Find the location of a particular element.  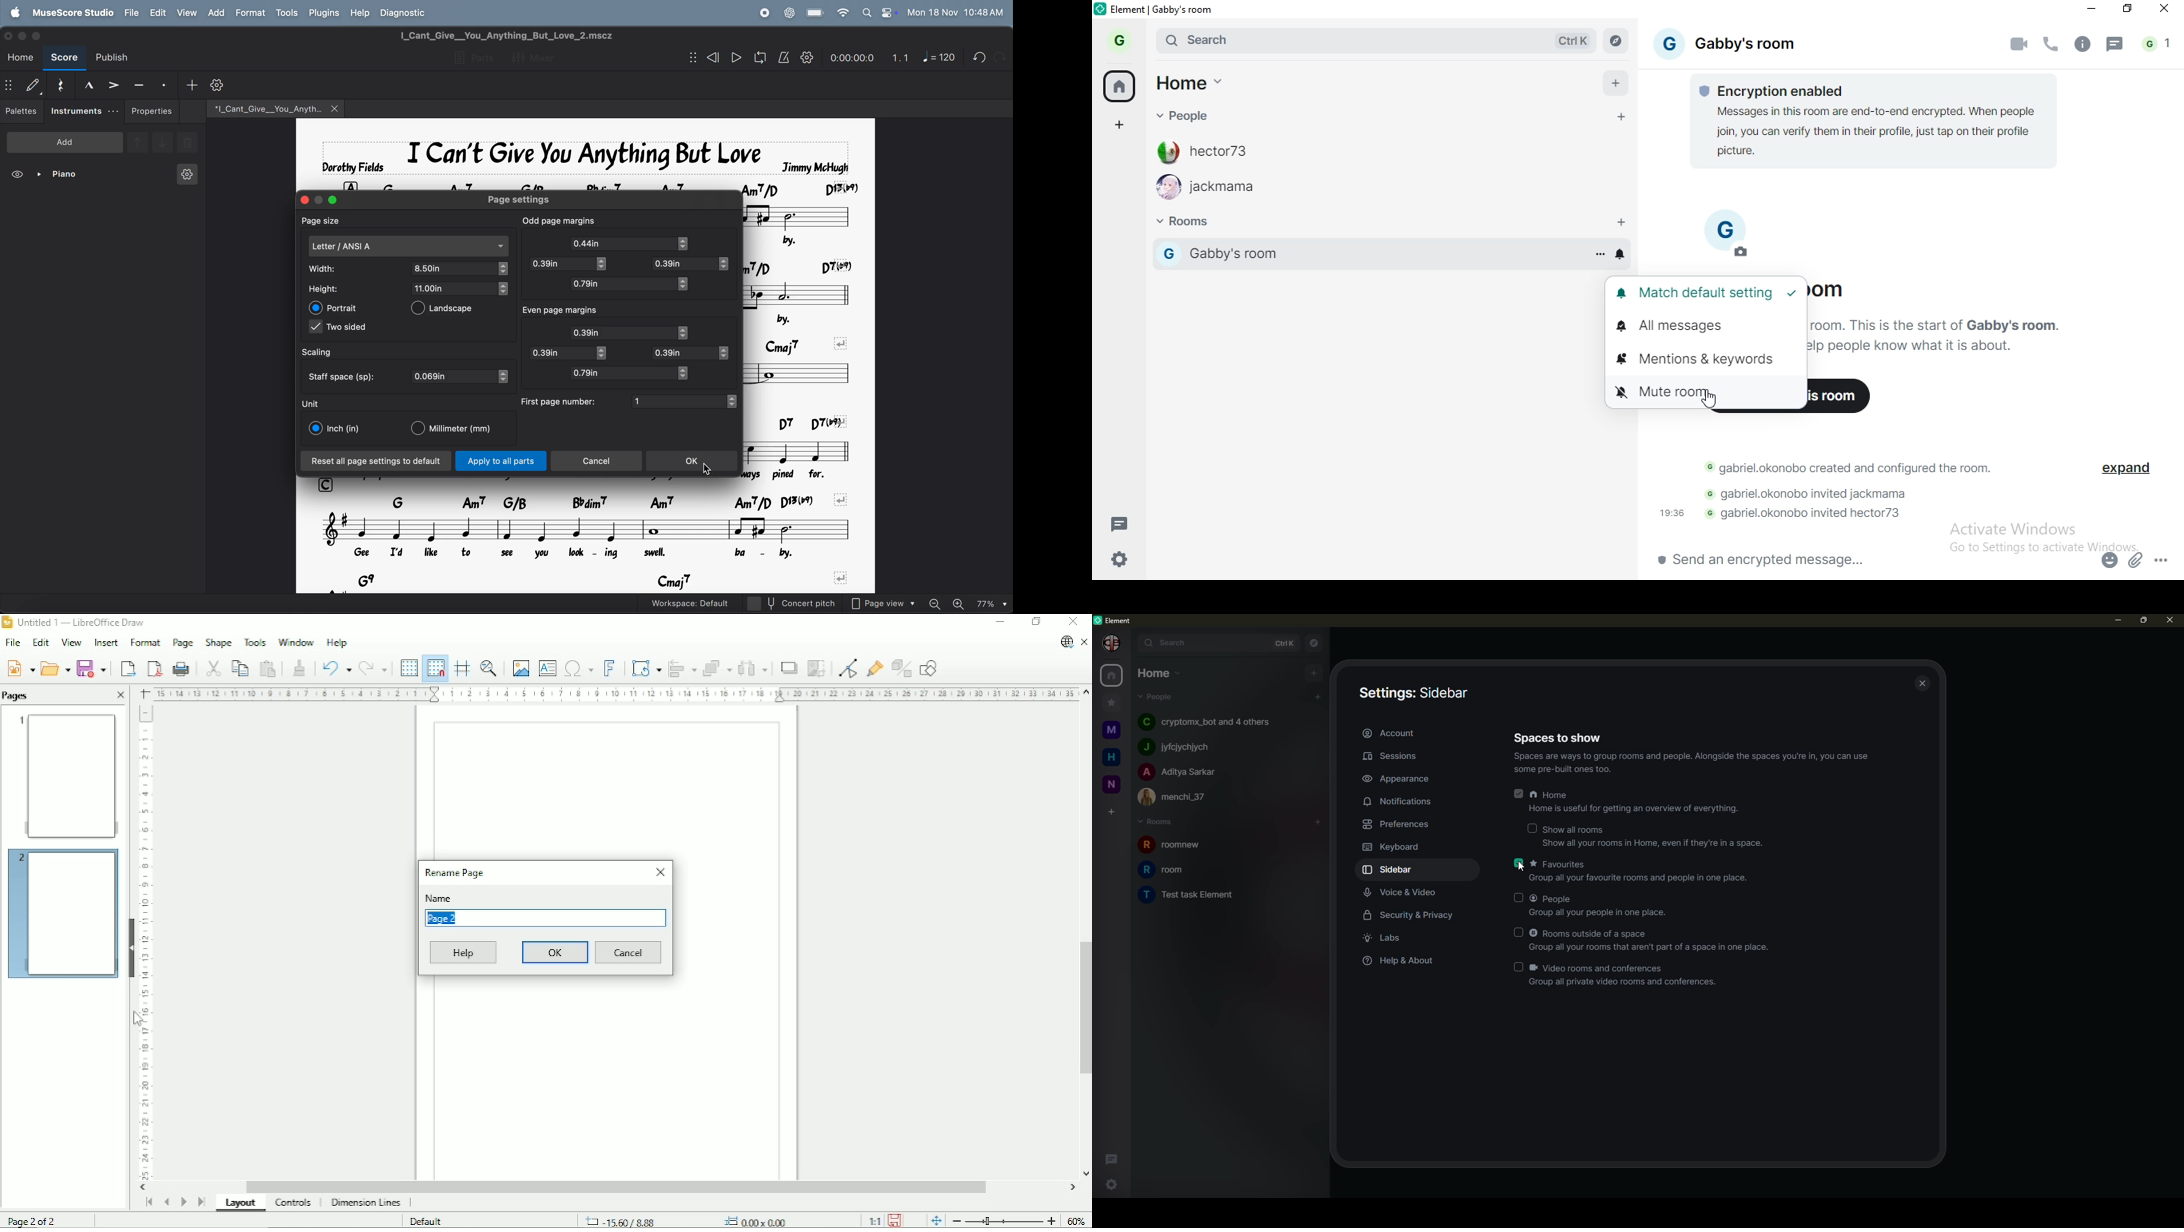

0.39in is located at coordinates (686, 352).